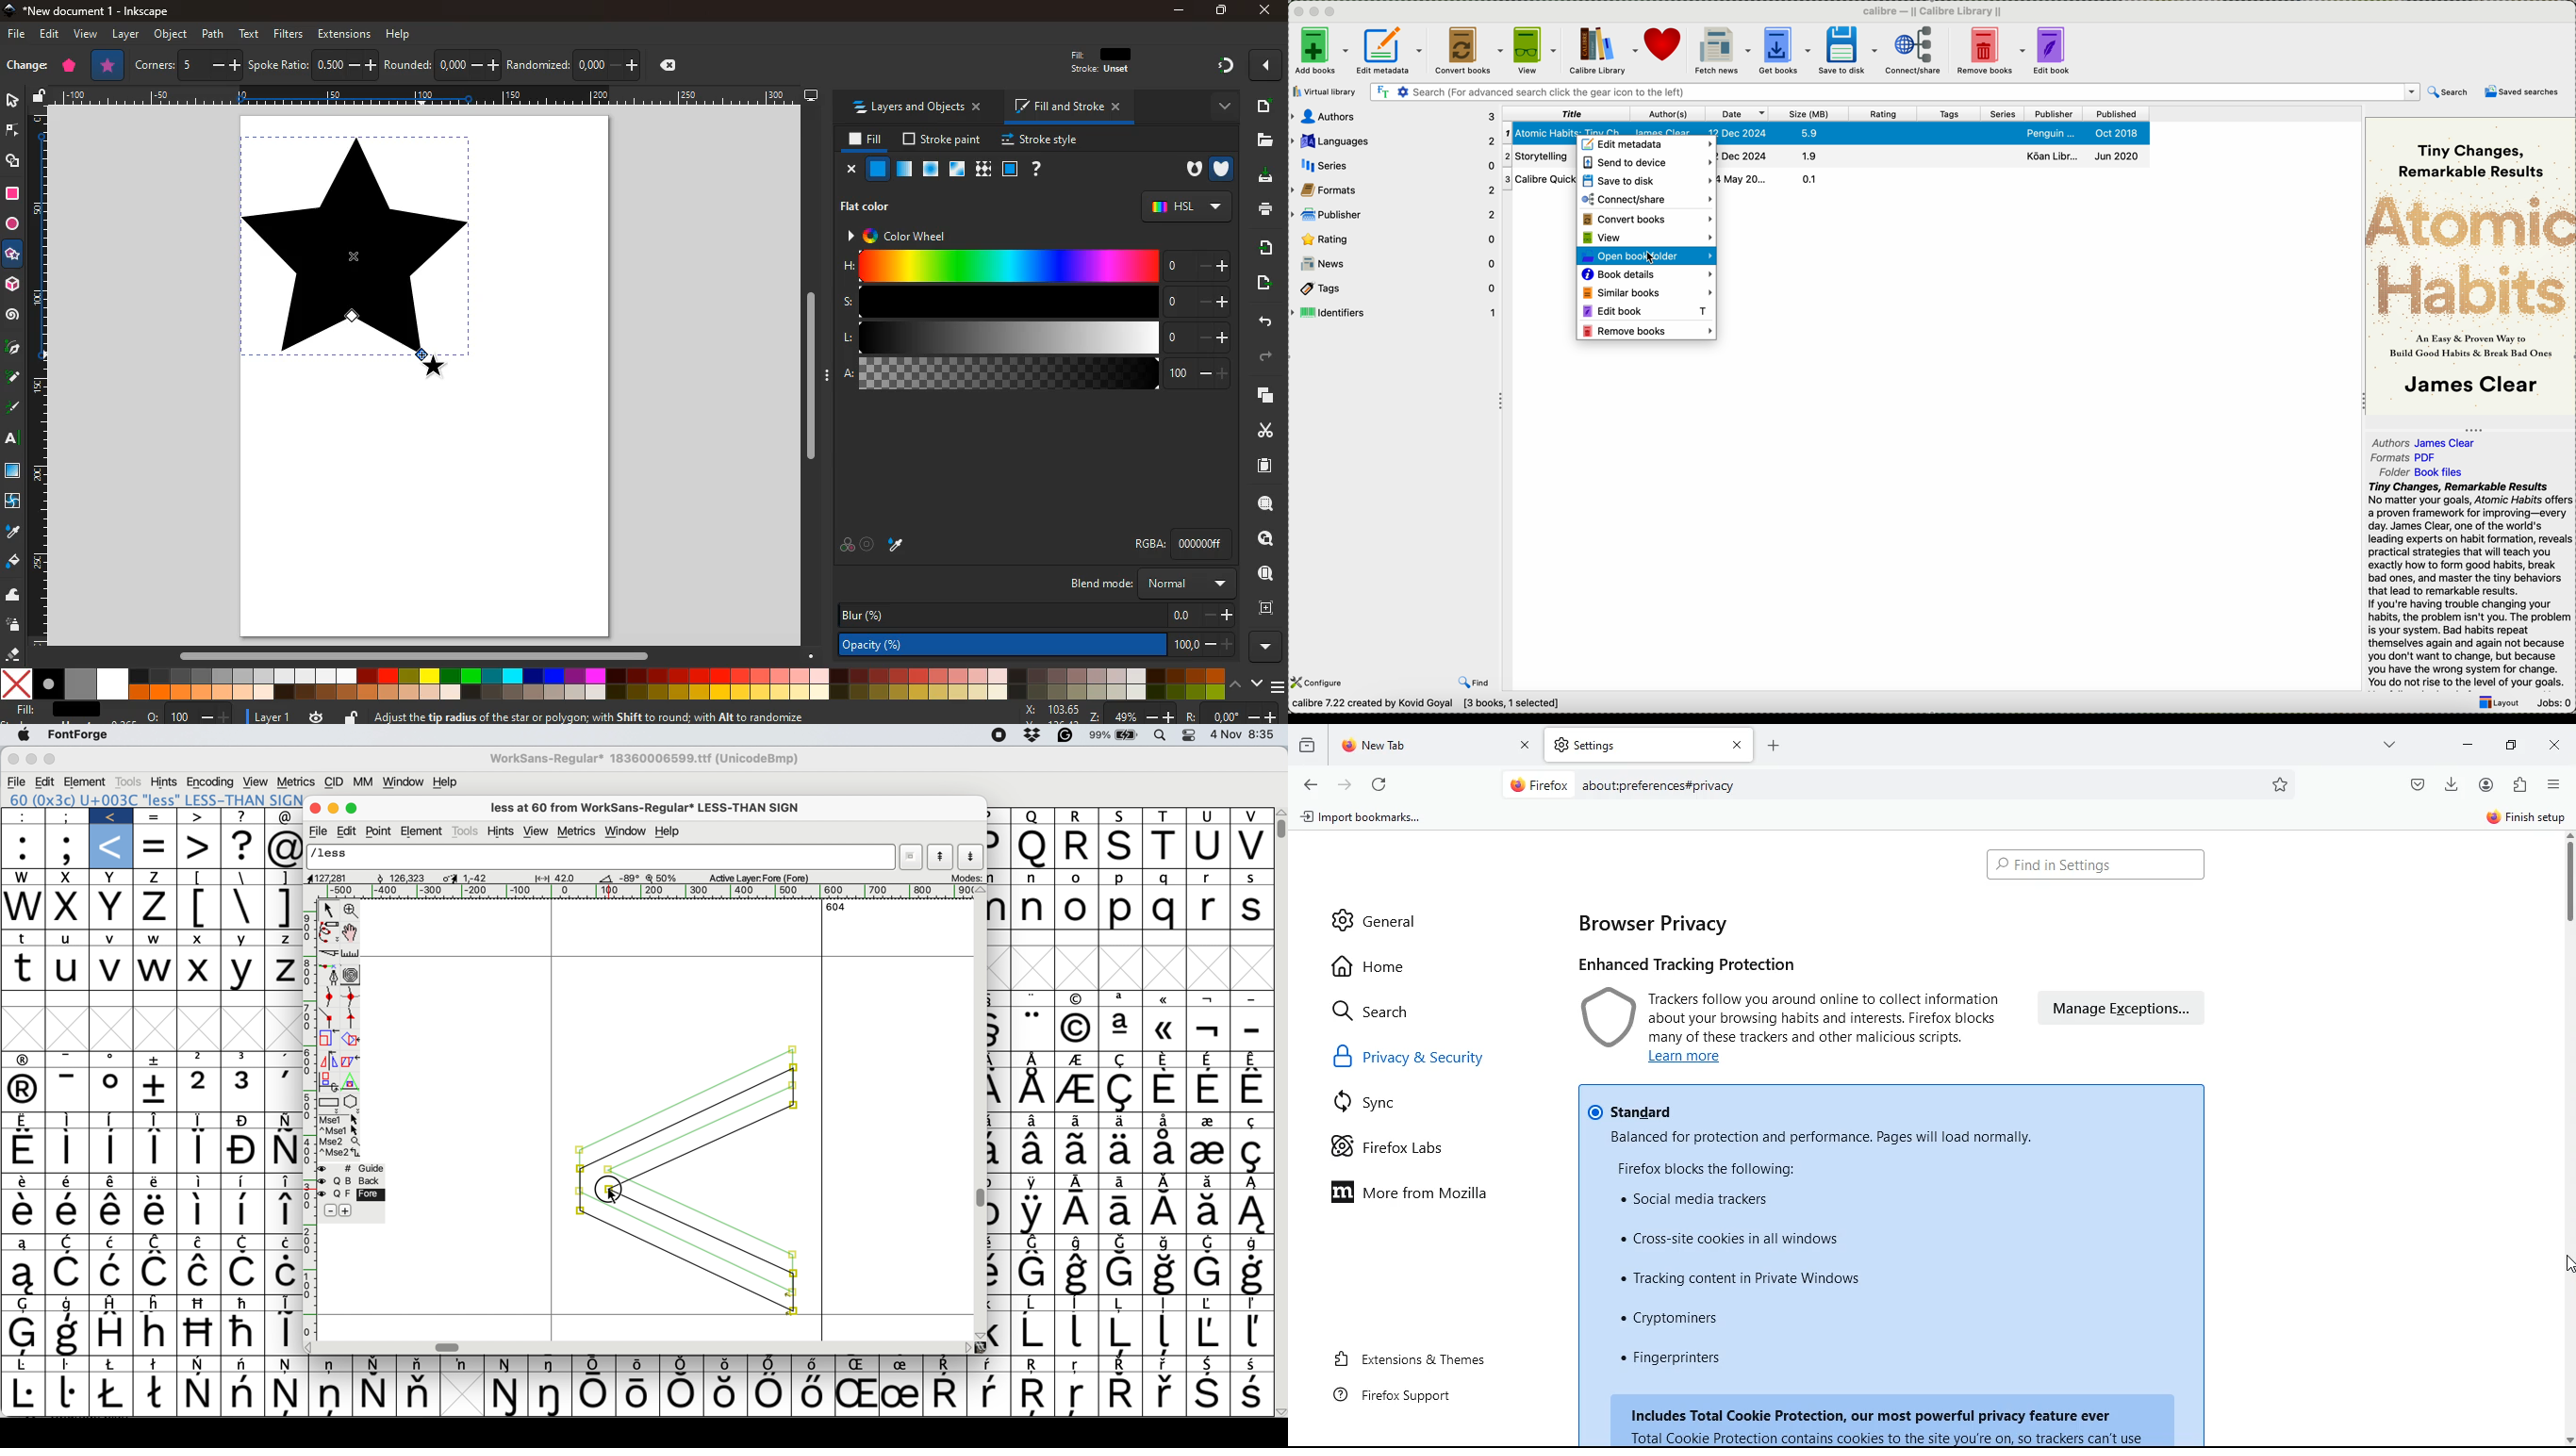 Image resolution: width=2576 pixels, height=1456 pixels. I want to click on profile, so click(2490, 784).